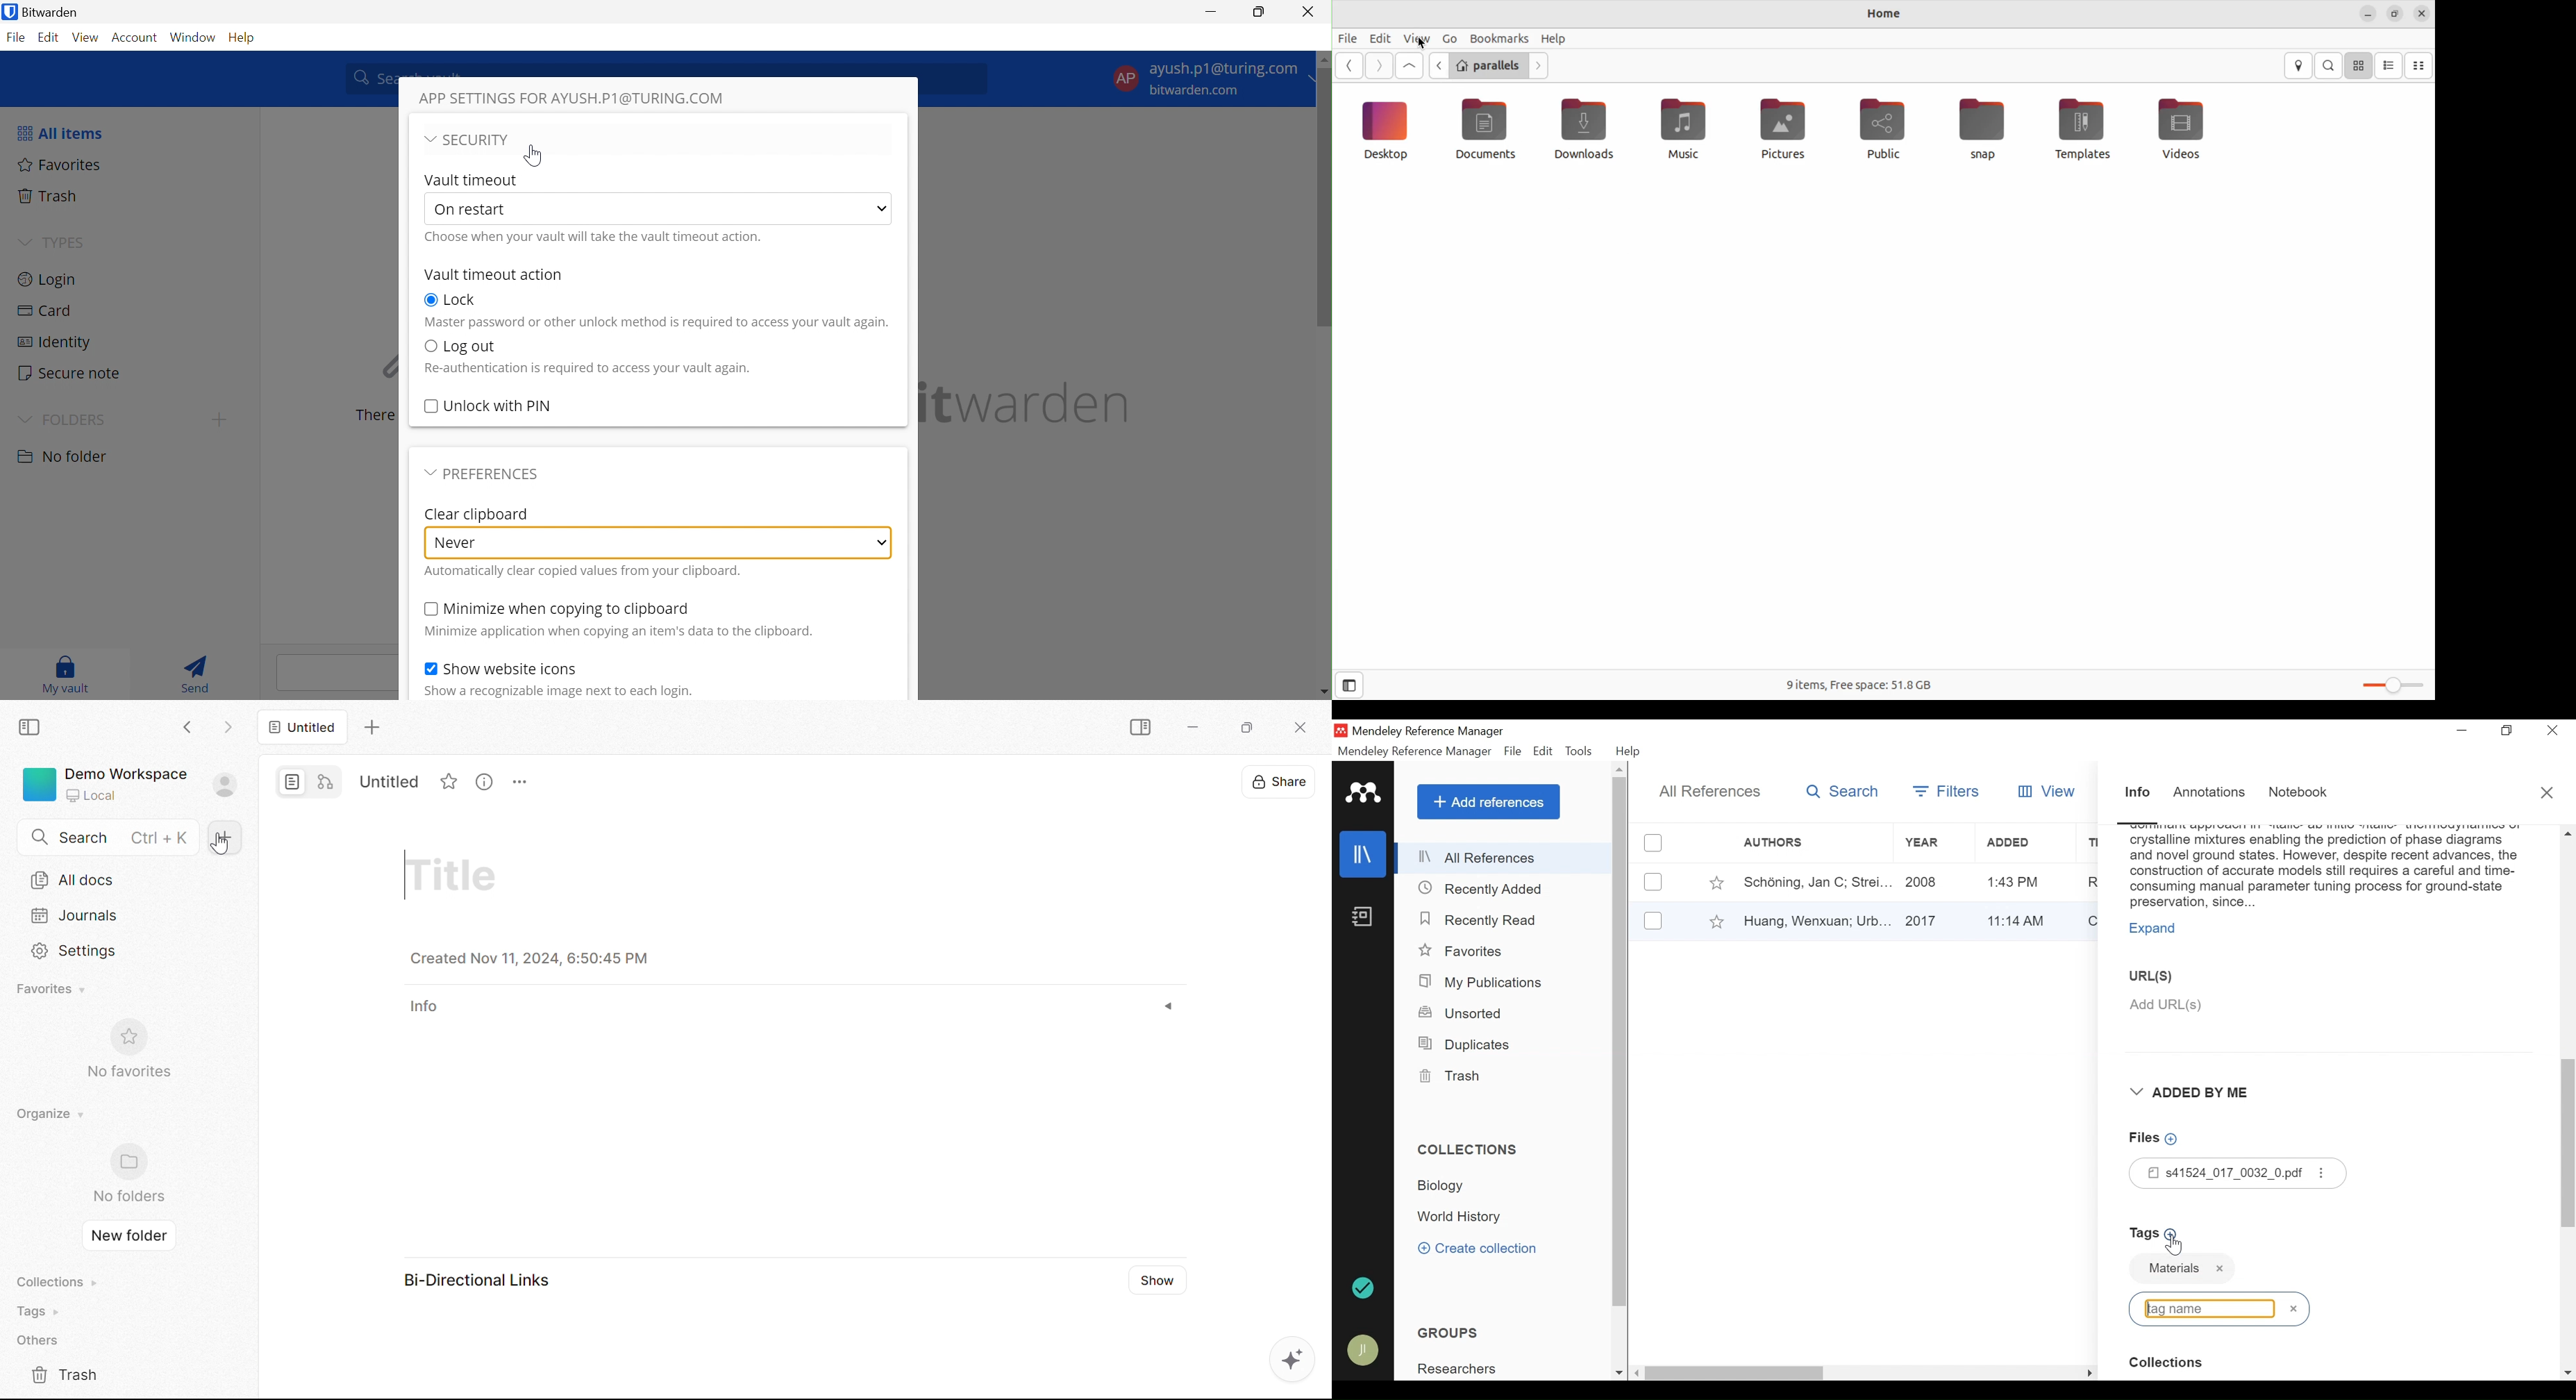  I want to click on Author, so click(1812, 881).